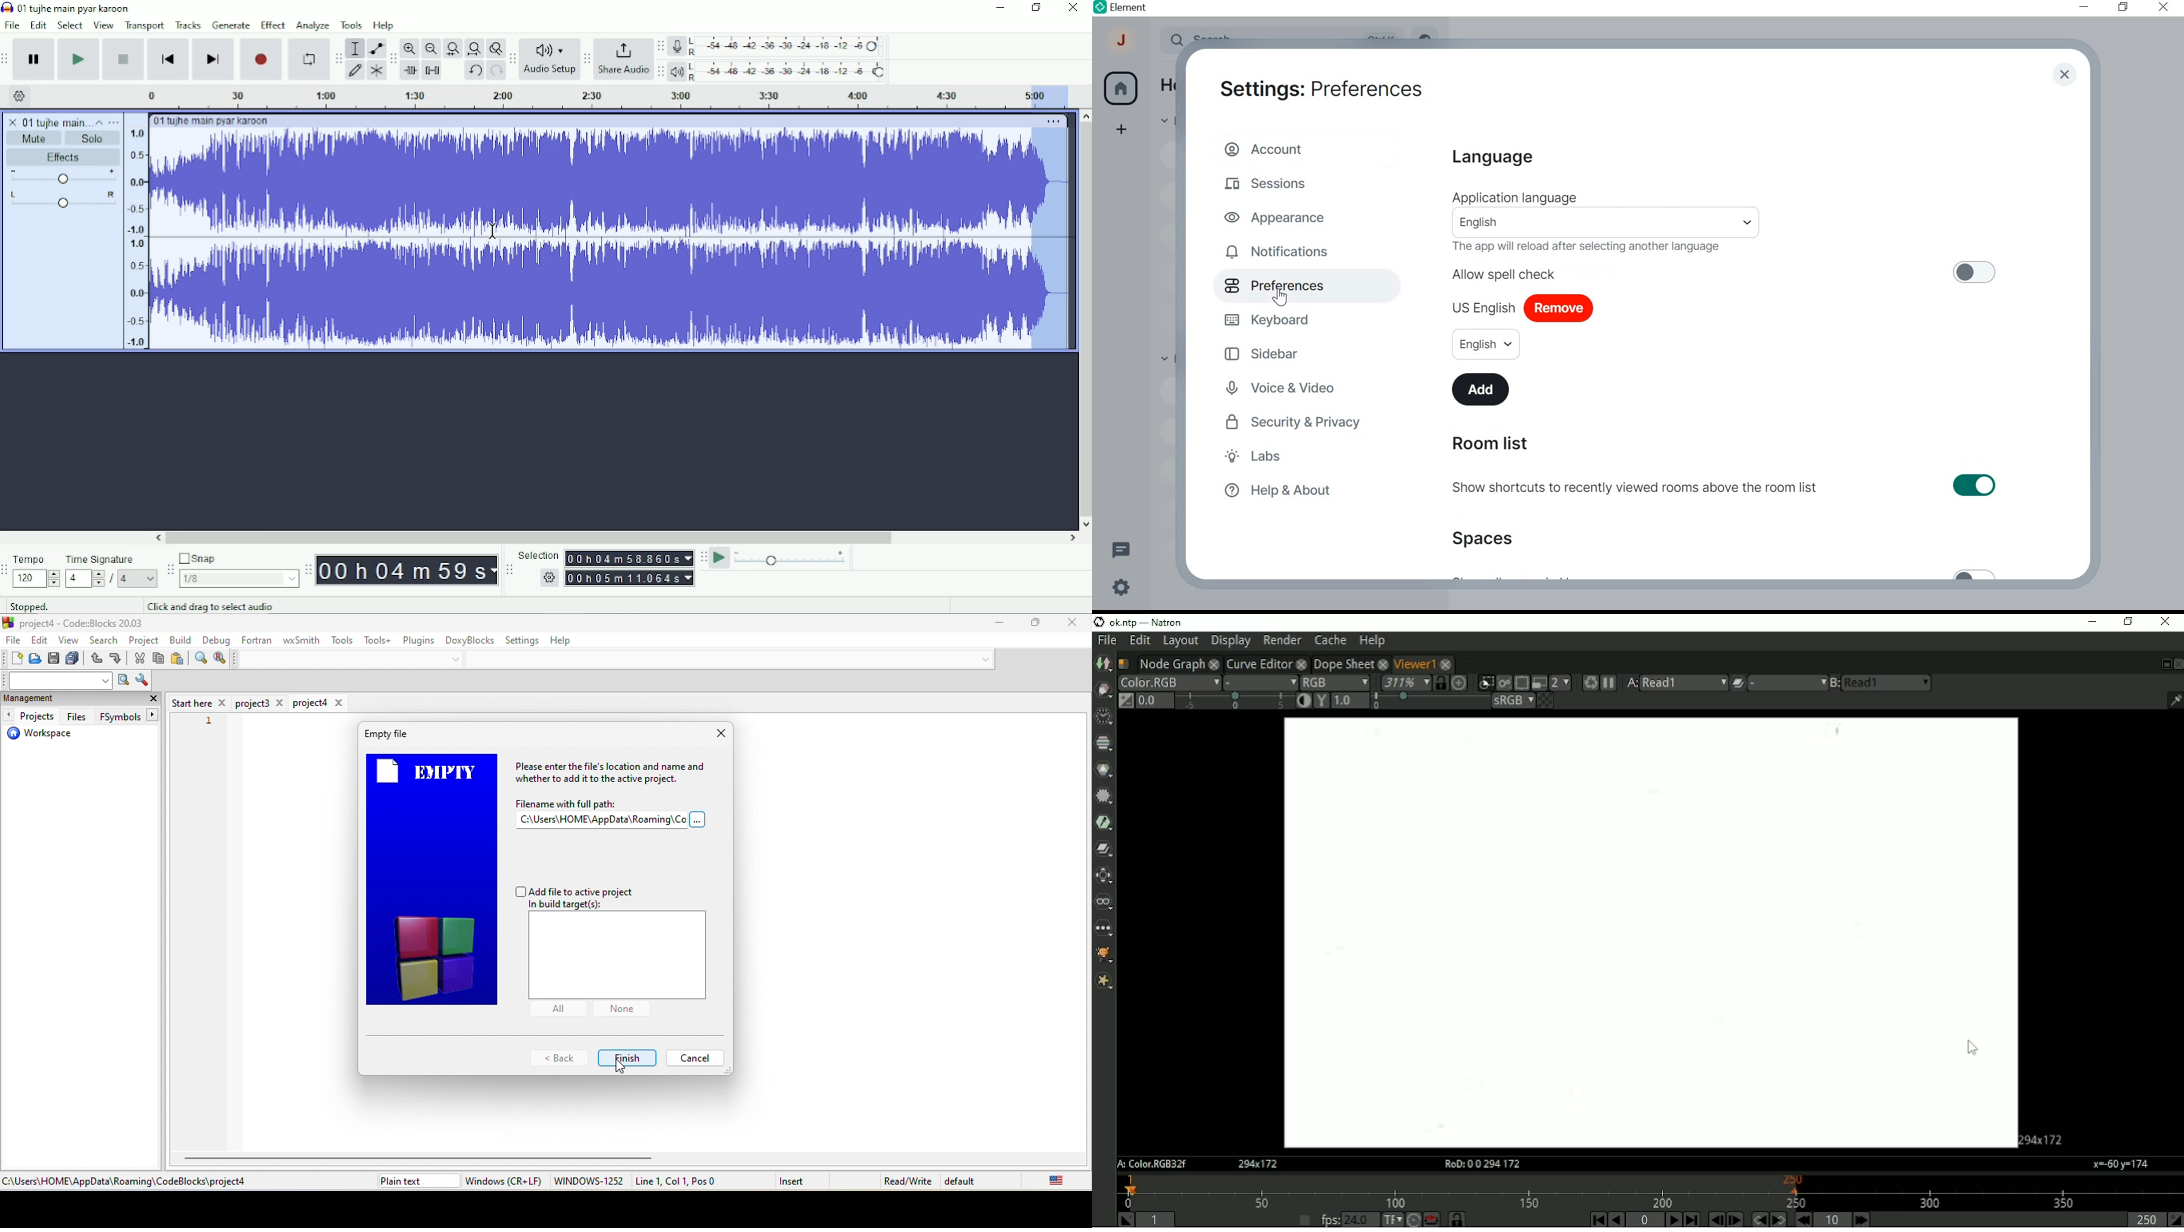 This screenshot has width=2184, height=1232. What do you see at coordinates (575, 905) in the screenshot?
I see `In build target(s):` at bounding box center [575, 905].